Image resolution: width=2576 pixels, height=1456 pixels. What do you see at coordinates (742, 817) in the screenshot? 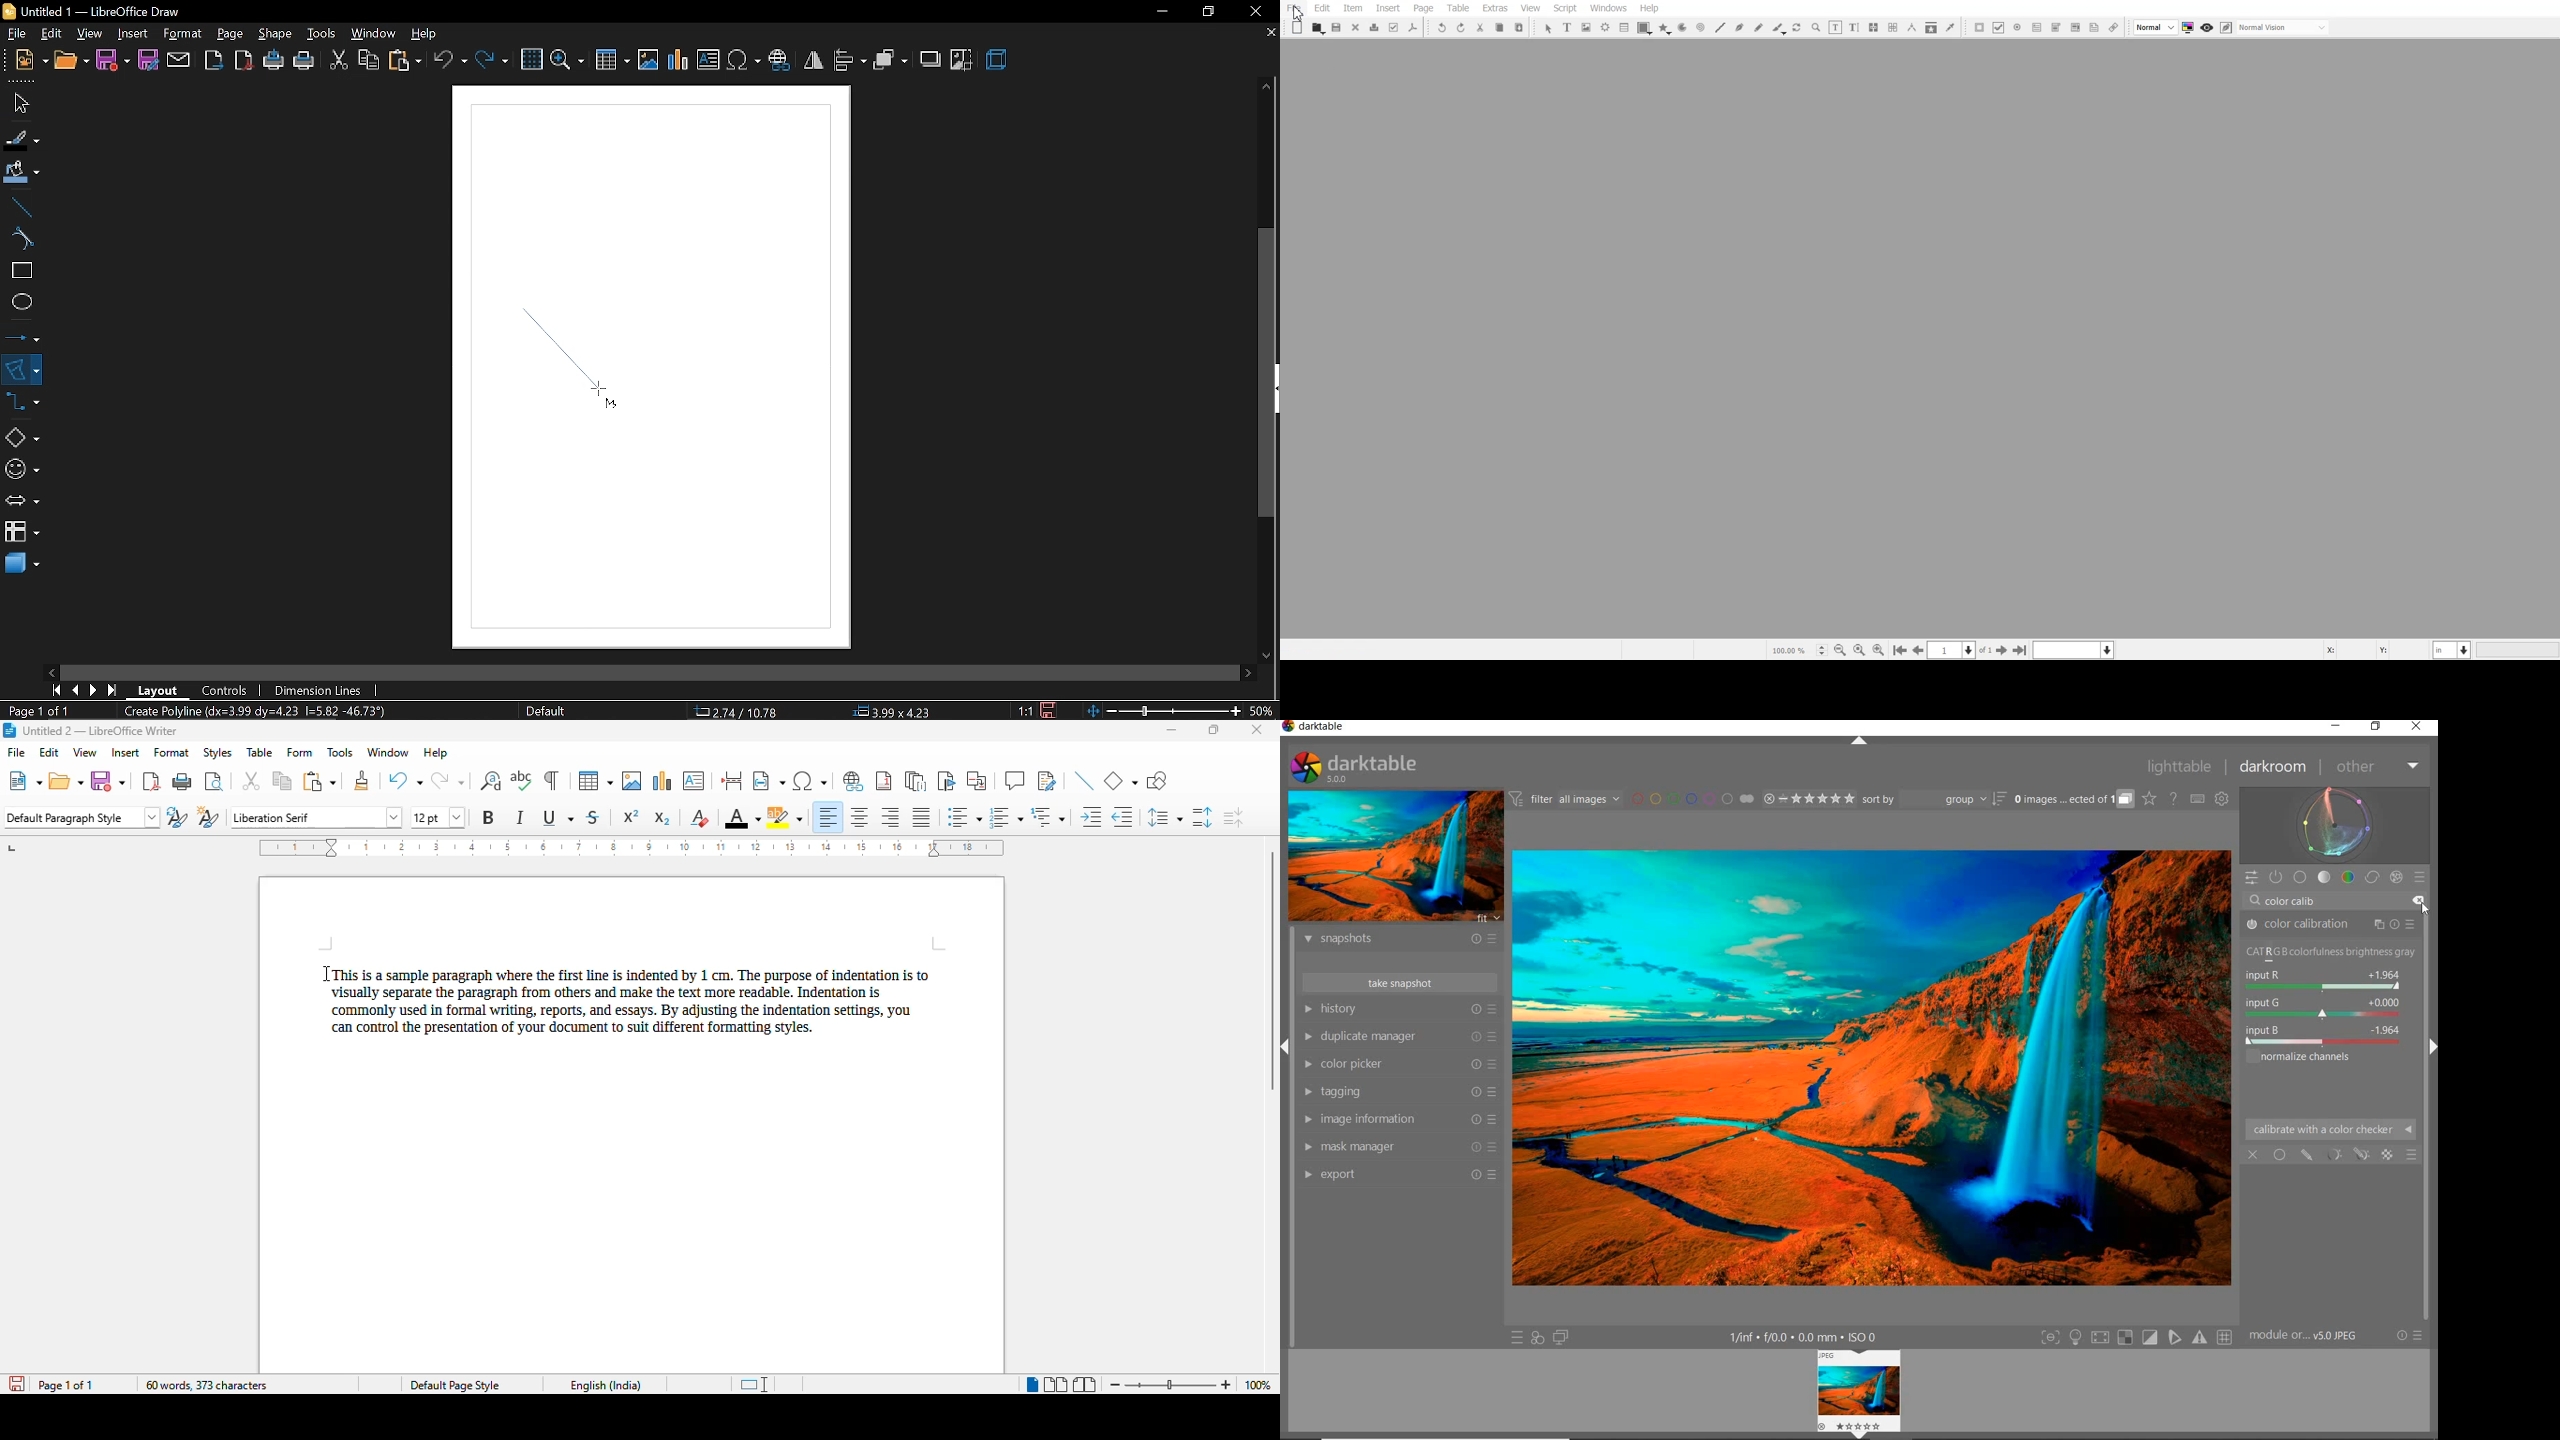
I see `font color` at bounding box center [742, 817].